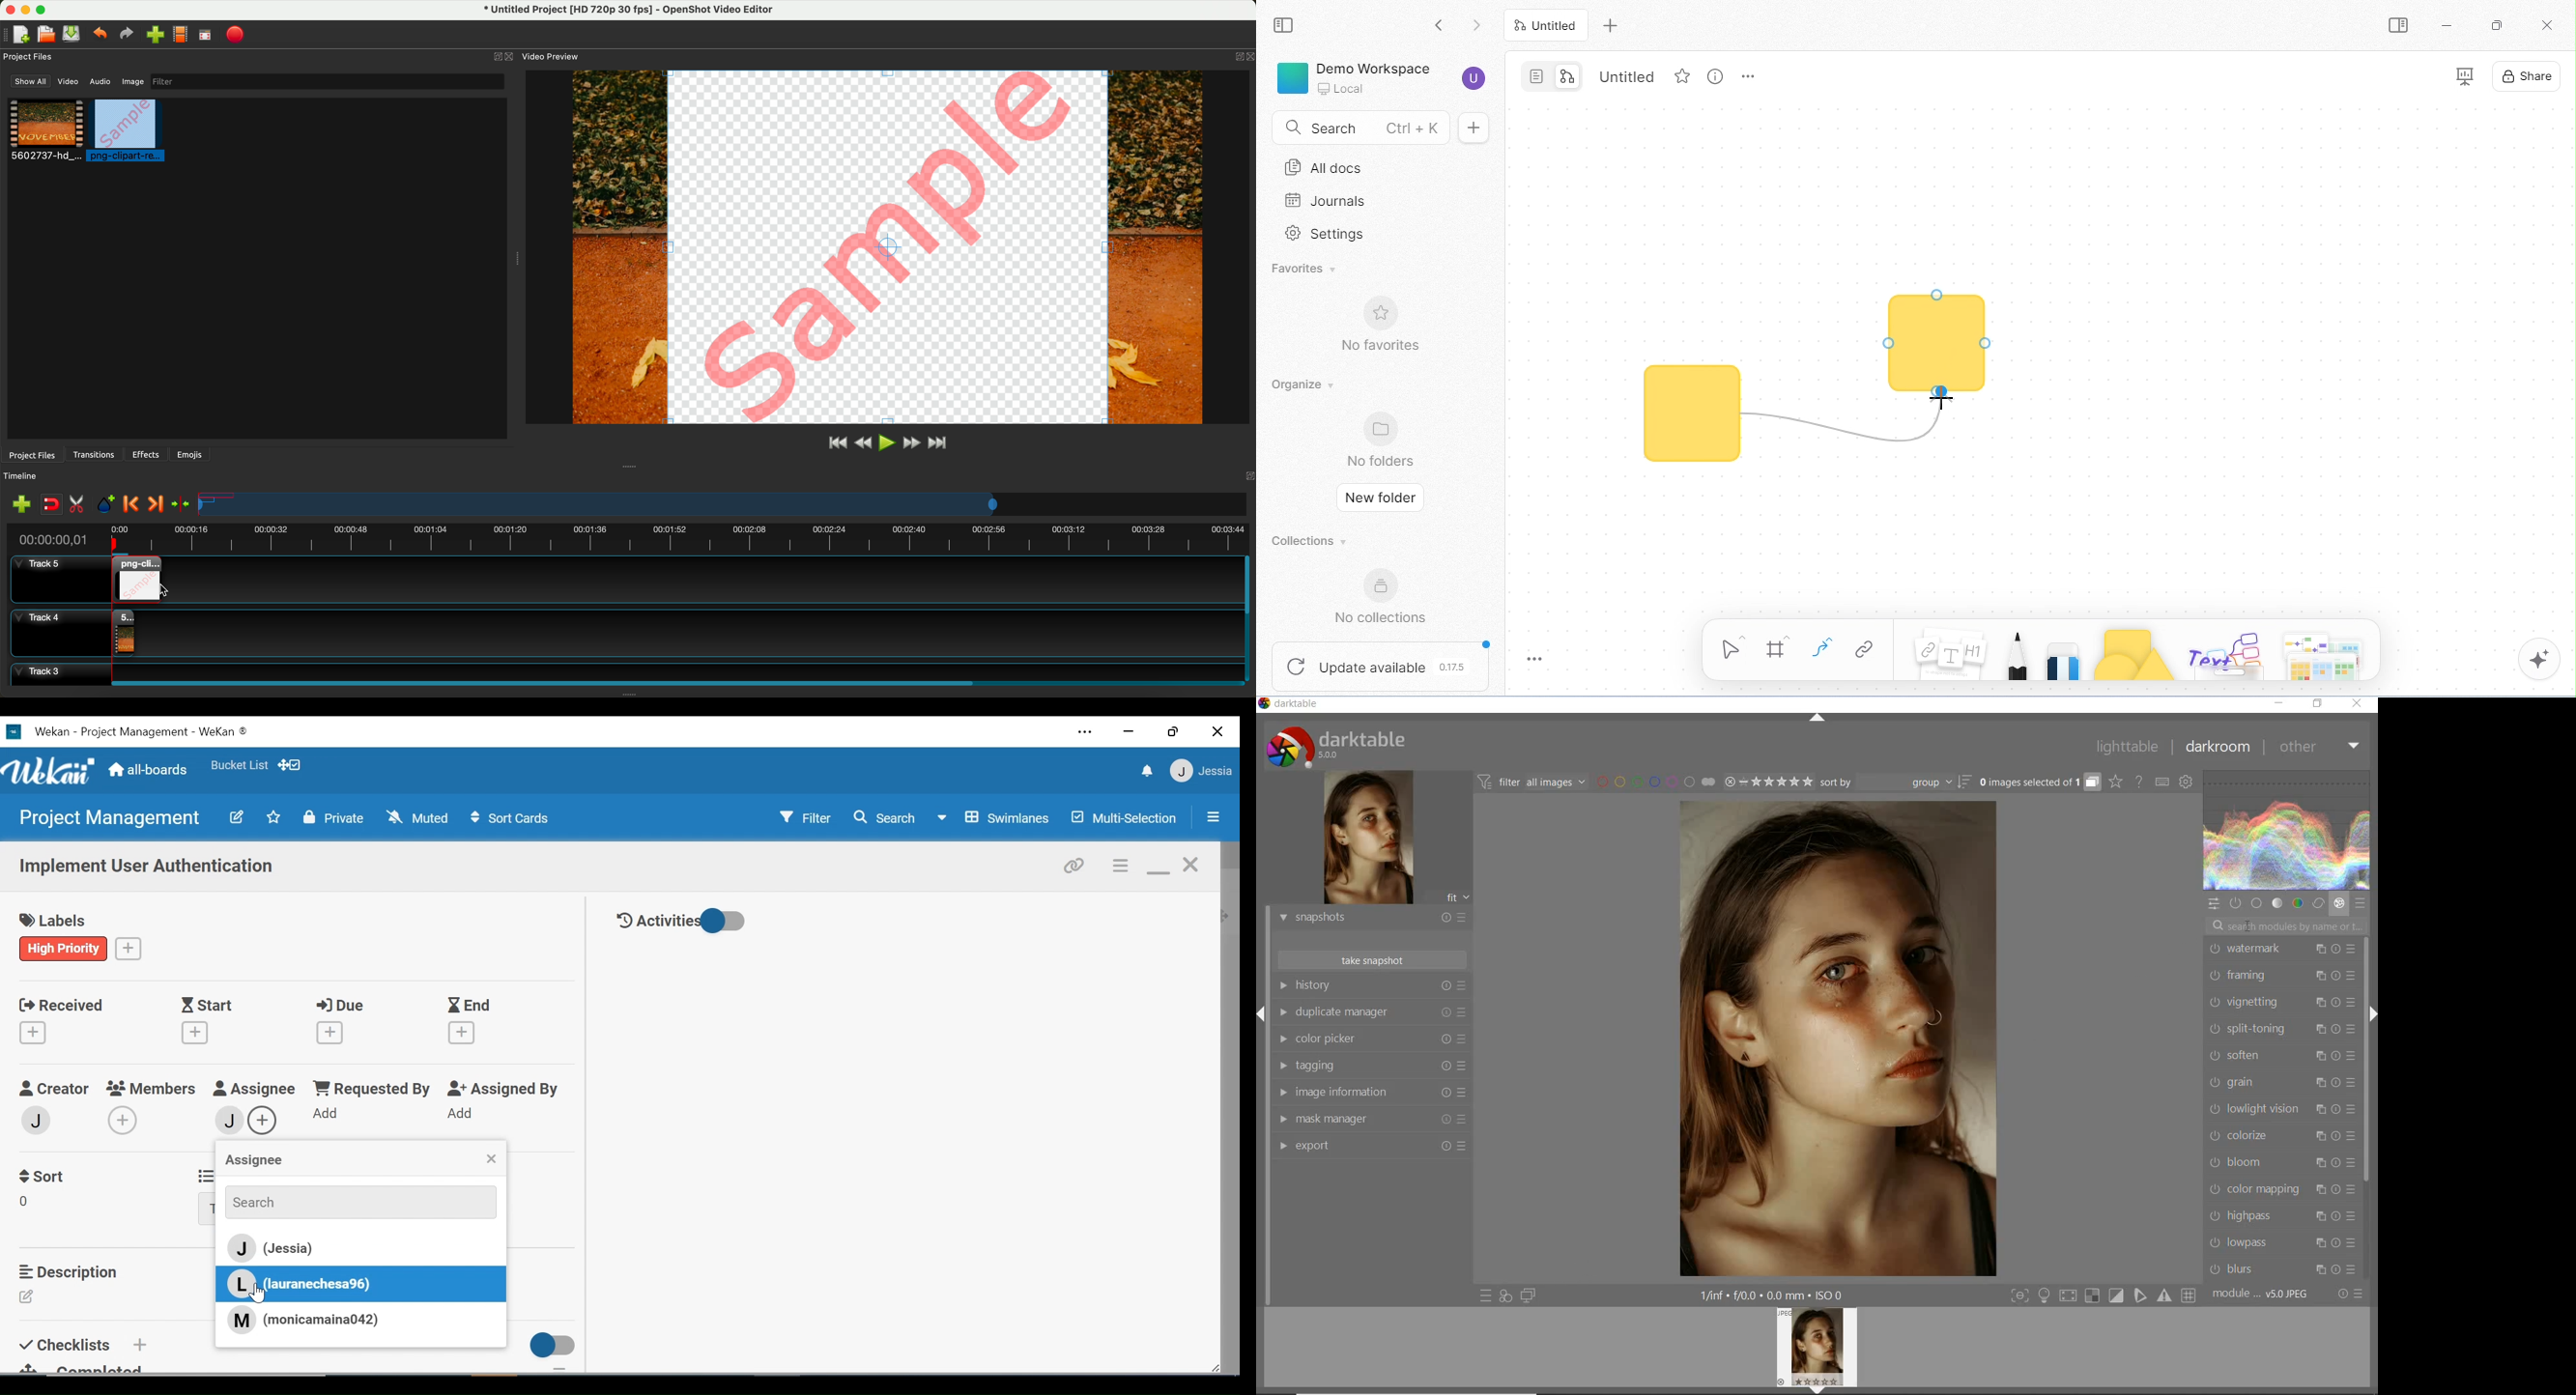  I want to click on base, so click(2258, 904).